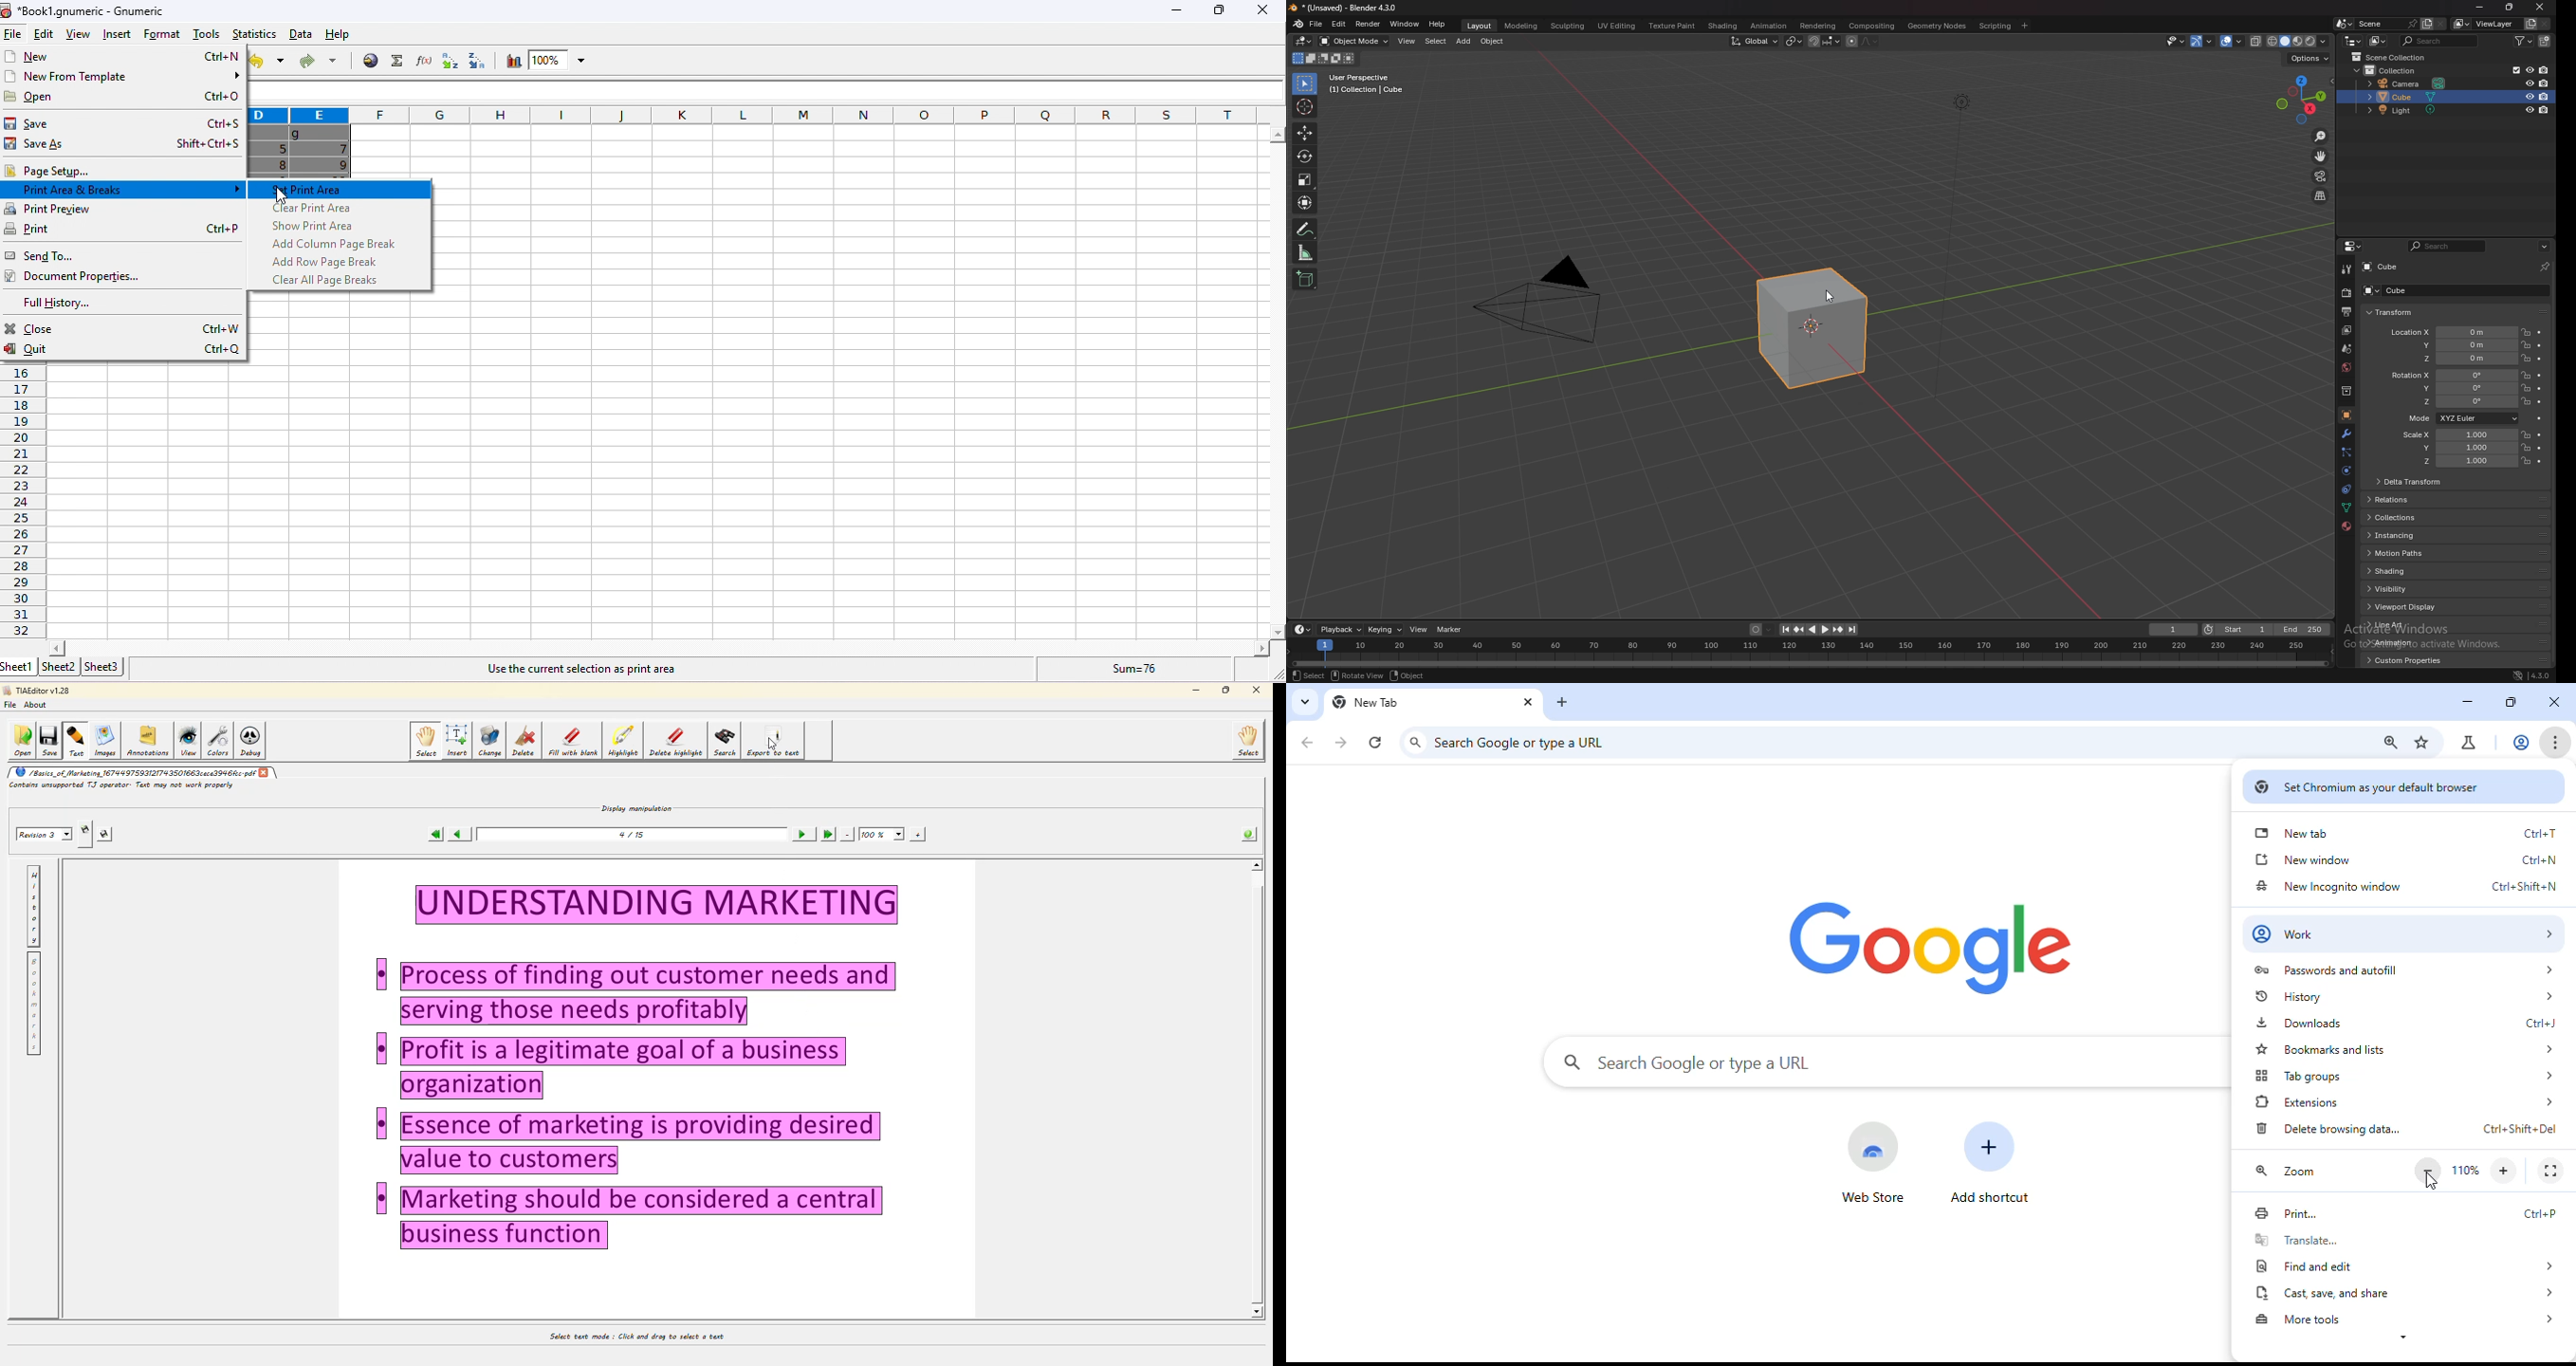 The height and width of the screenshot is (1372, 2576). Describe the element at coordinates (1416, 742) in the screenshot. I see `search icon` at that location.